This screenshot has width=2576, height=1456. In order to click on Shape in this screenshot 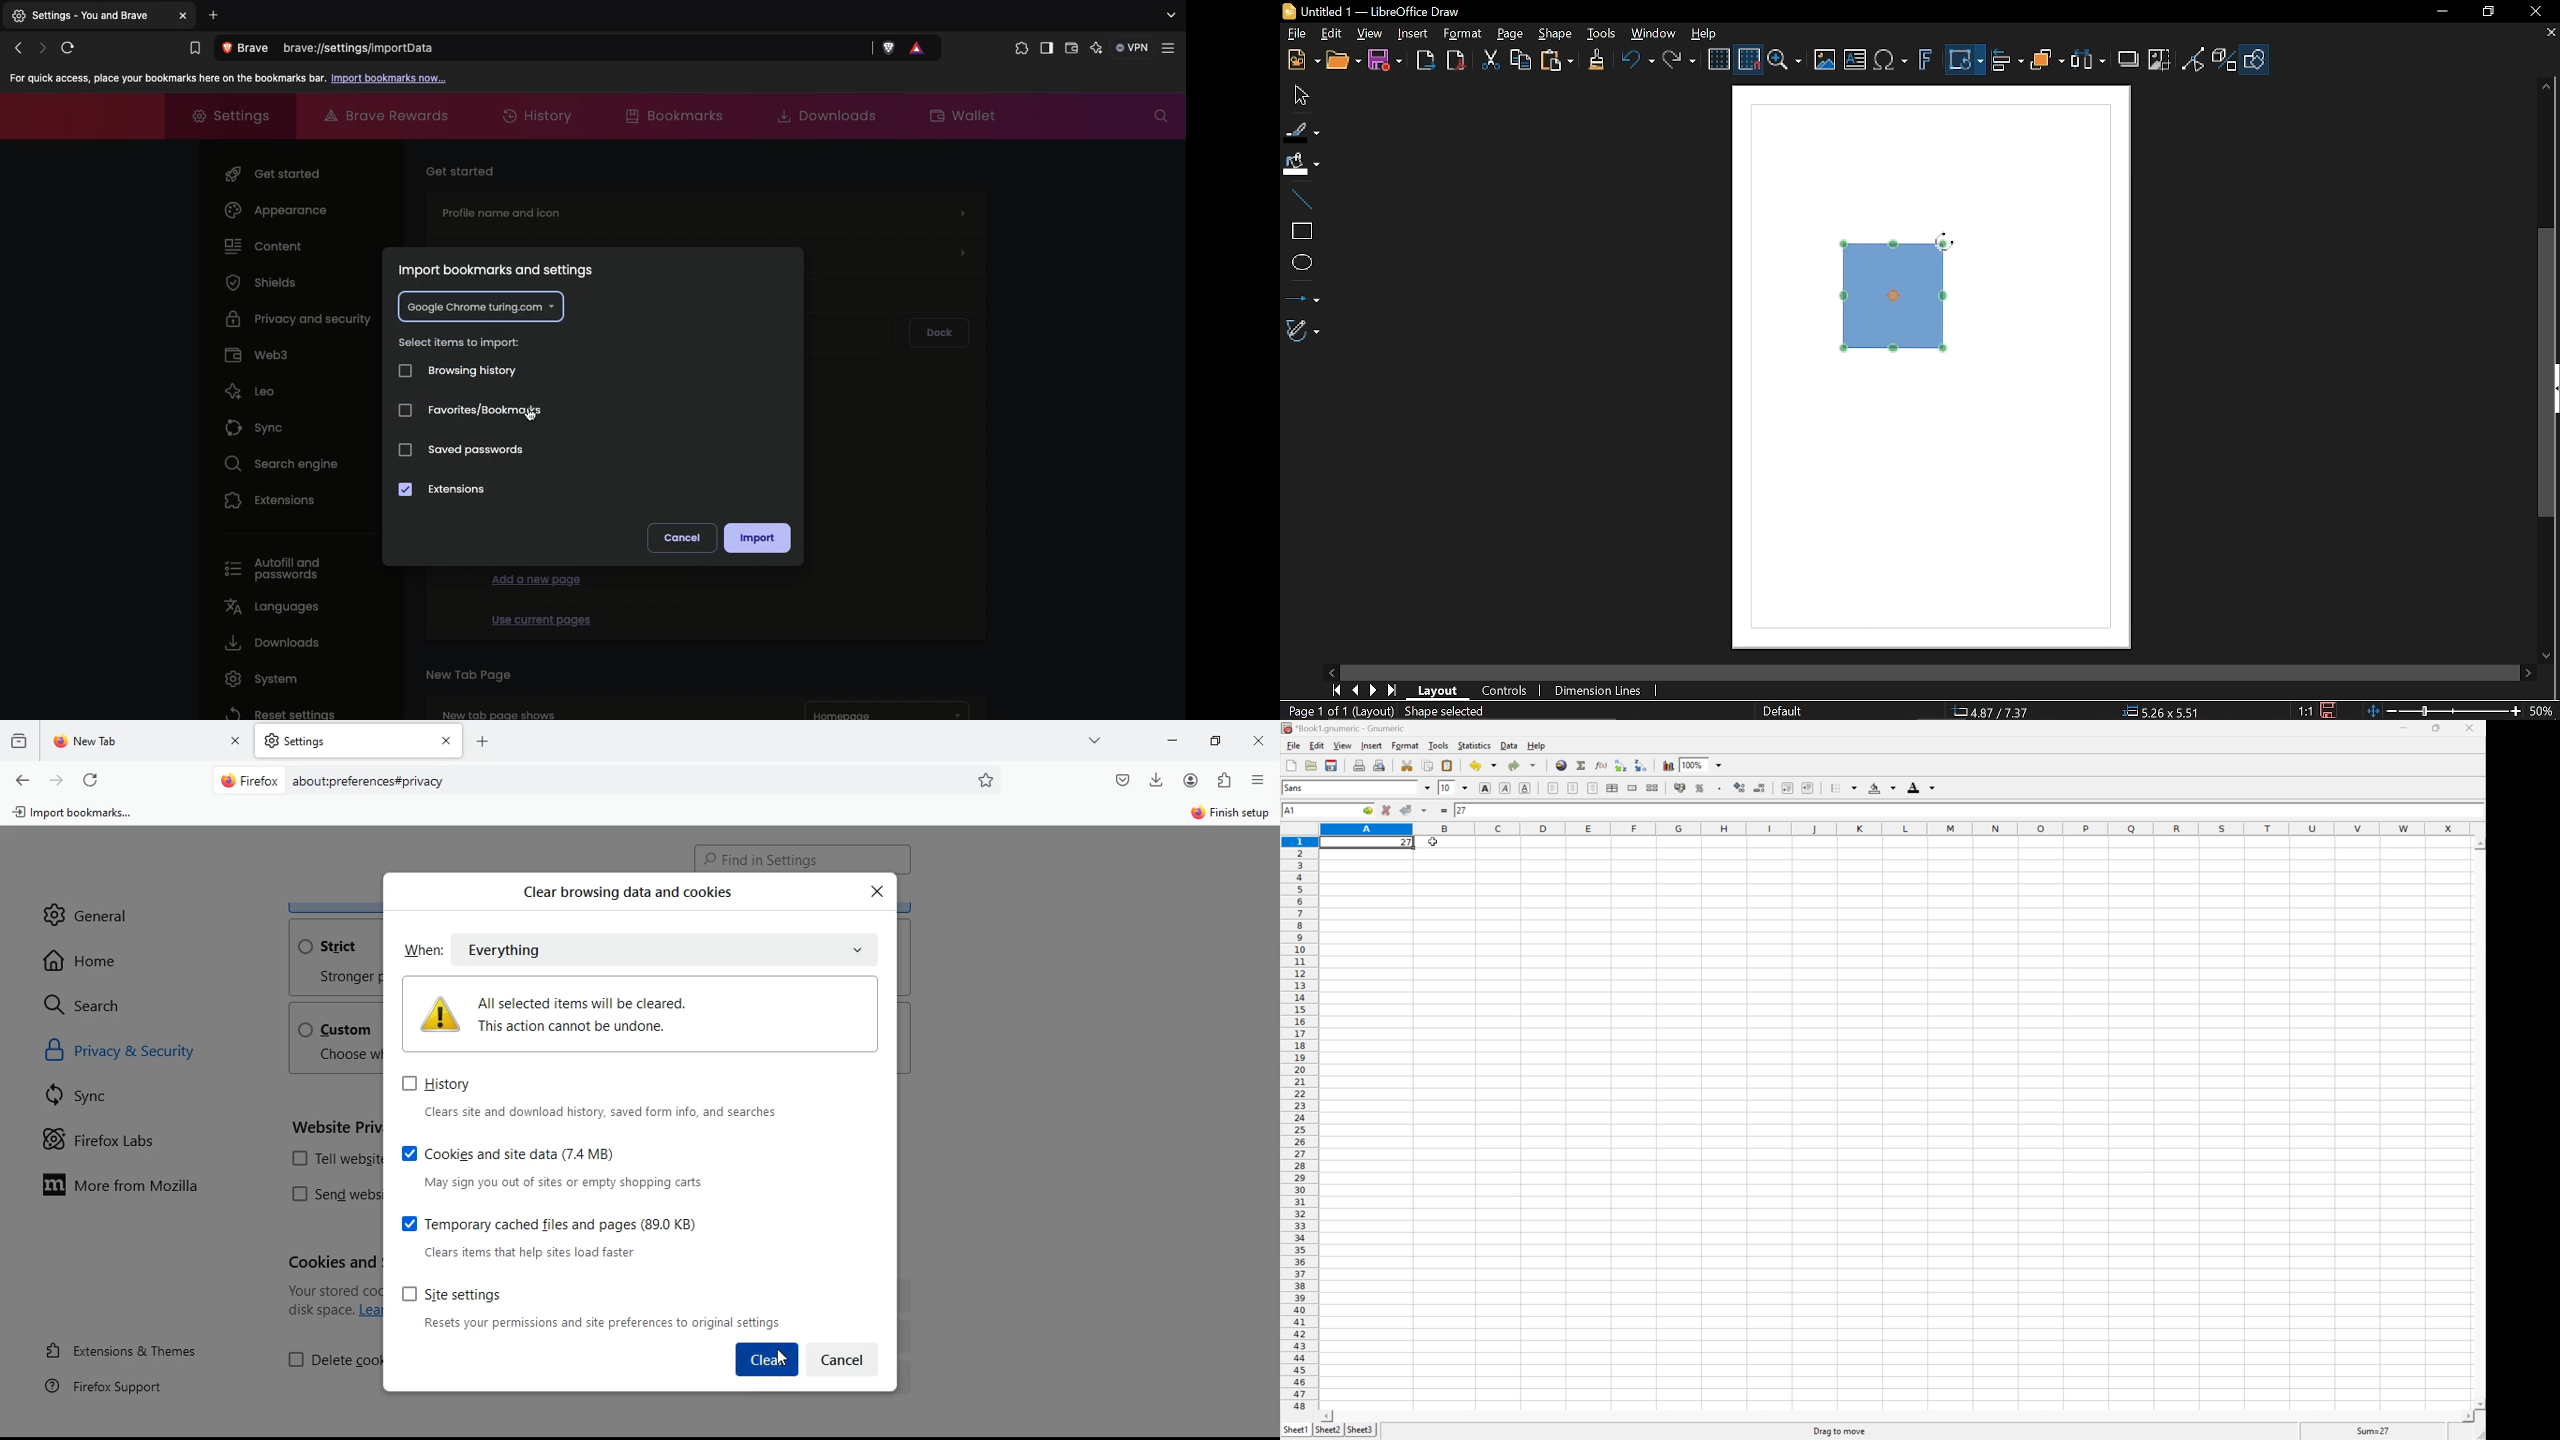, I will do `click(1554, 34)`.